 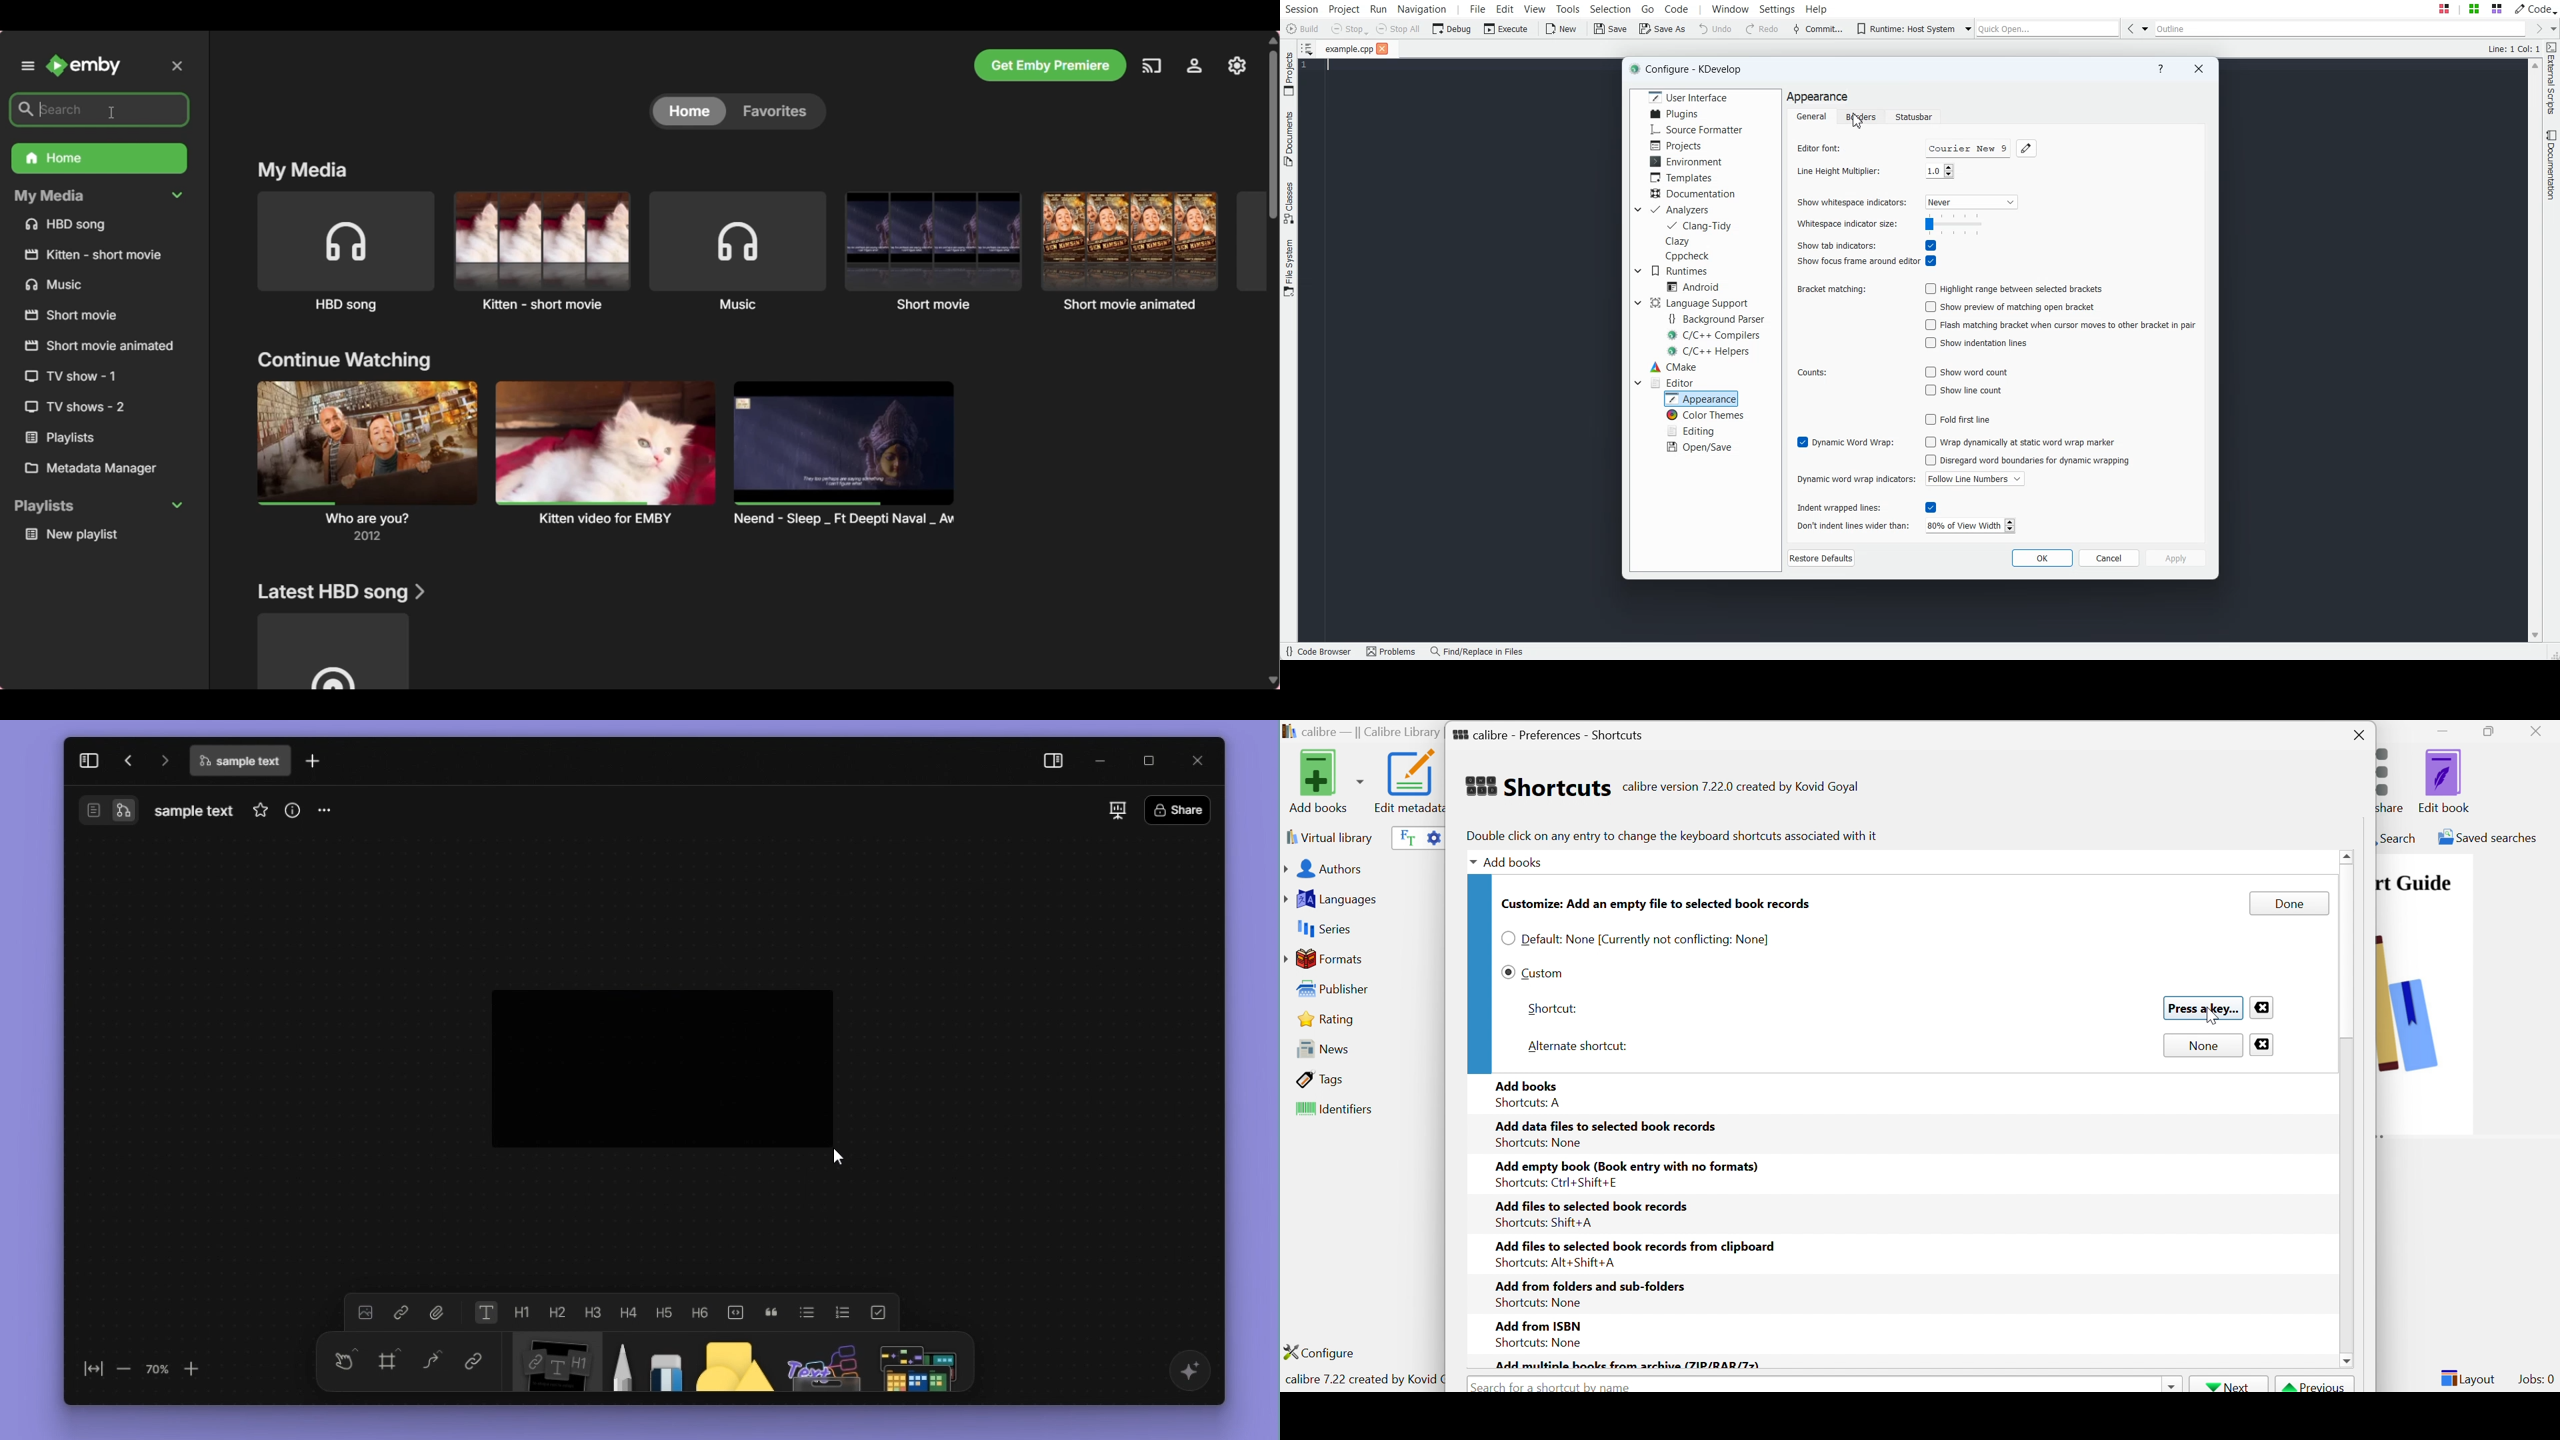 What do you see at coordinates (2535, 28) in the screenshot?
I see `Go Forward` at bounding box center [2535, 28].